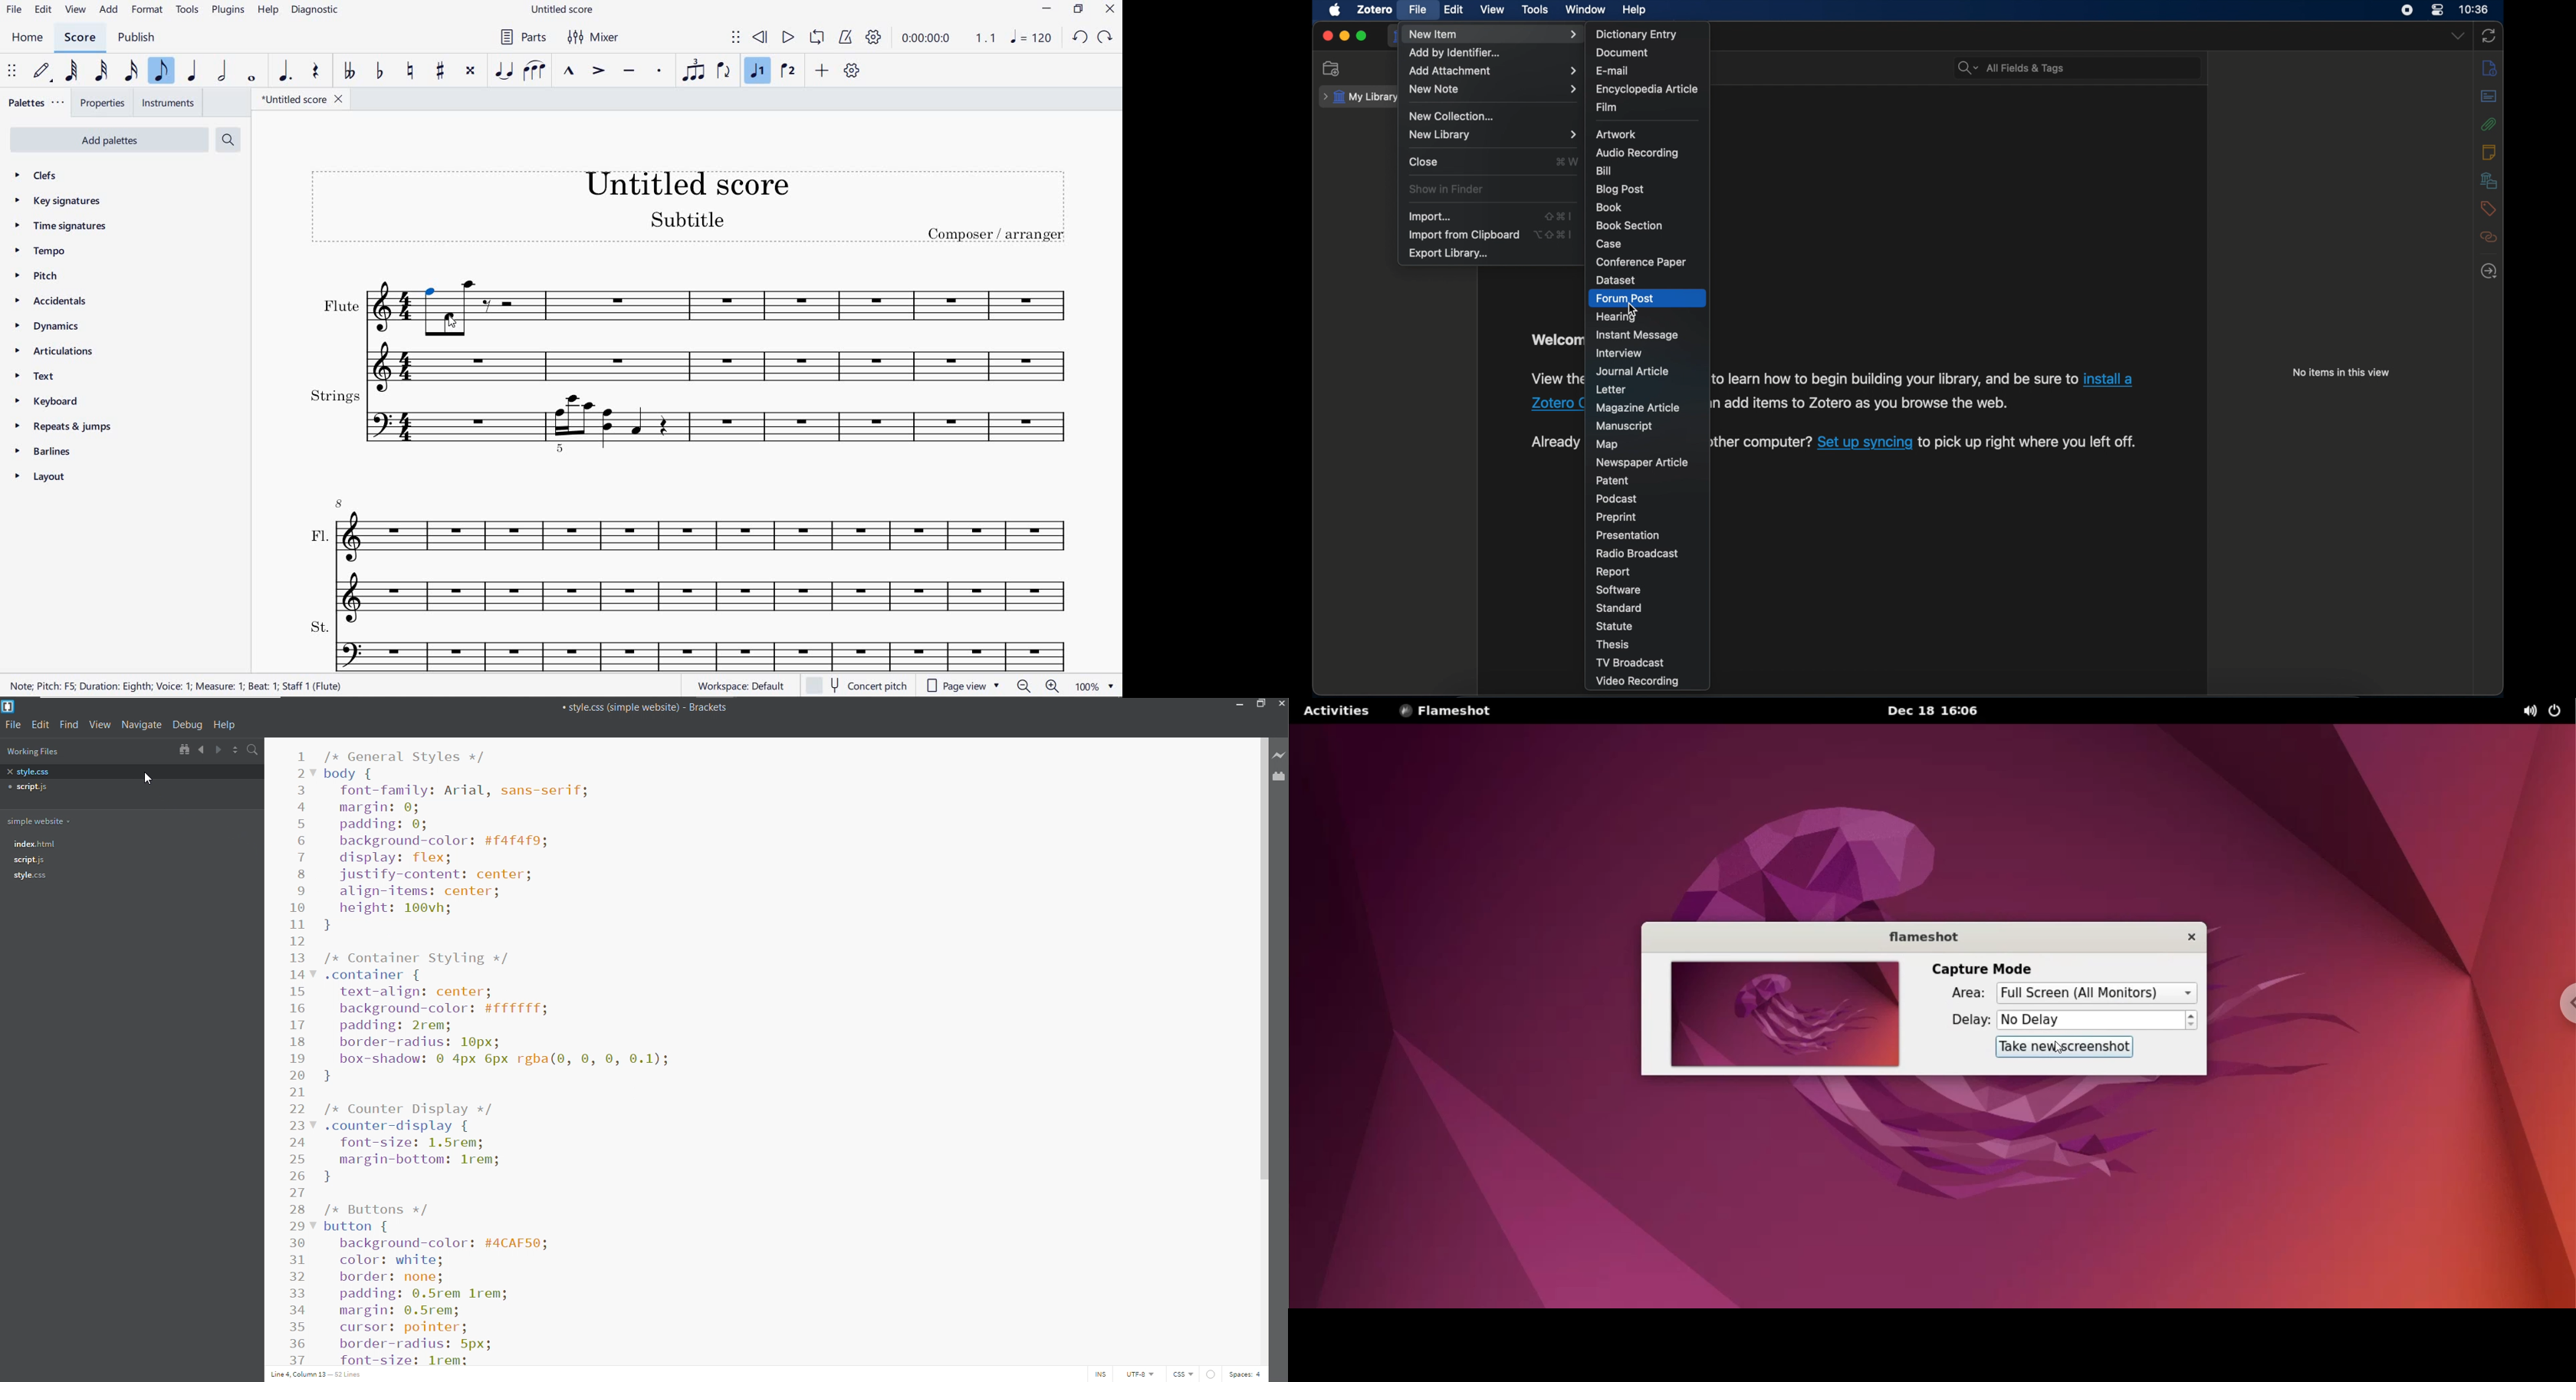 The image size is (2576, 1400). What do you see at coordinates (1418, 10) in the screenshot?
I see `file` at bounding box center [1418, 10].